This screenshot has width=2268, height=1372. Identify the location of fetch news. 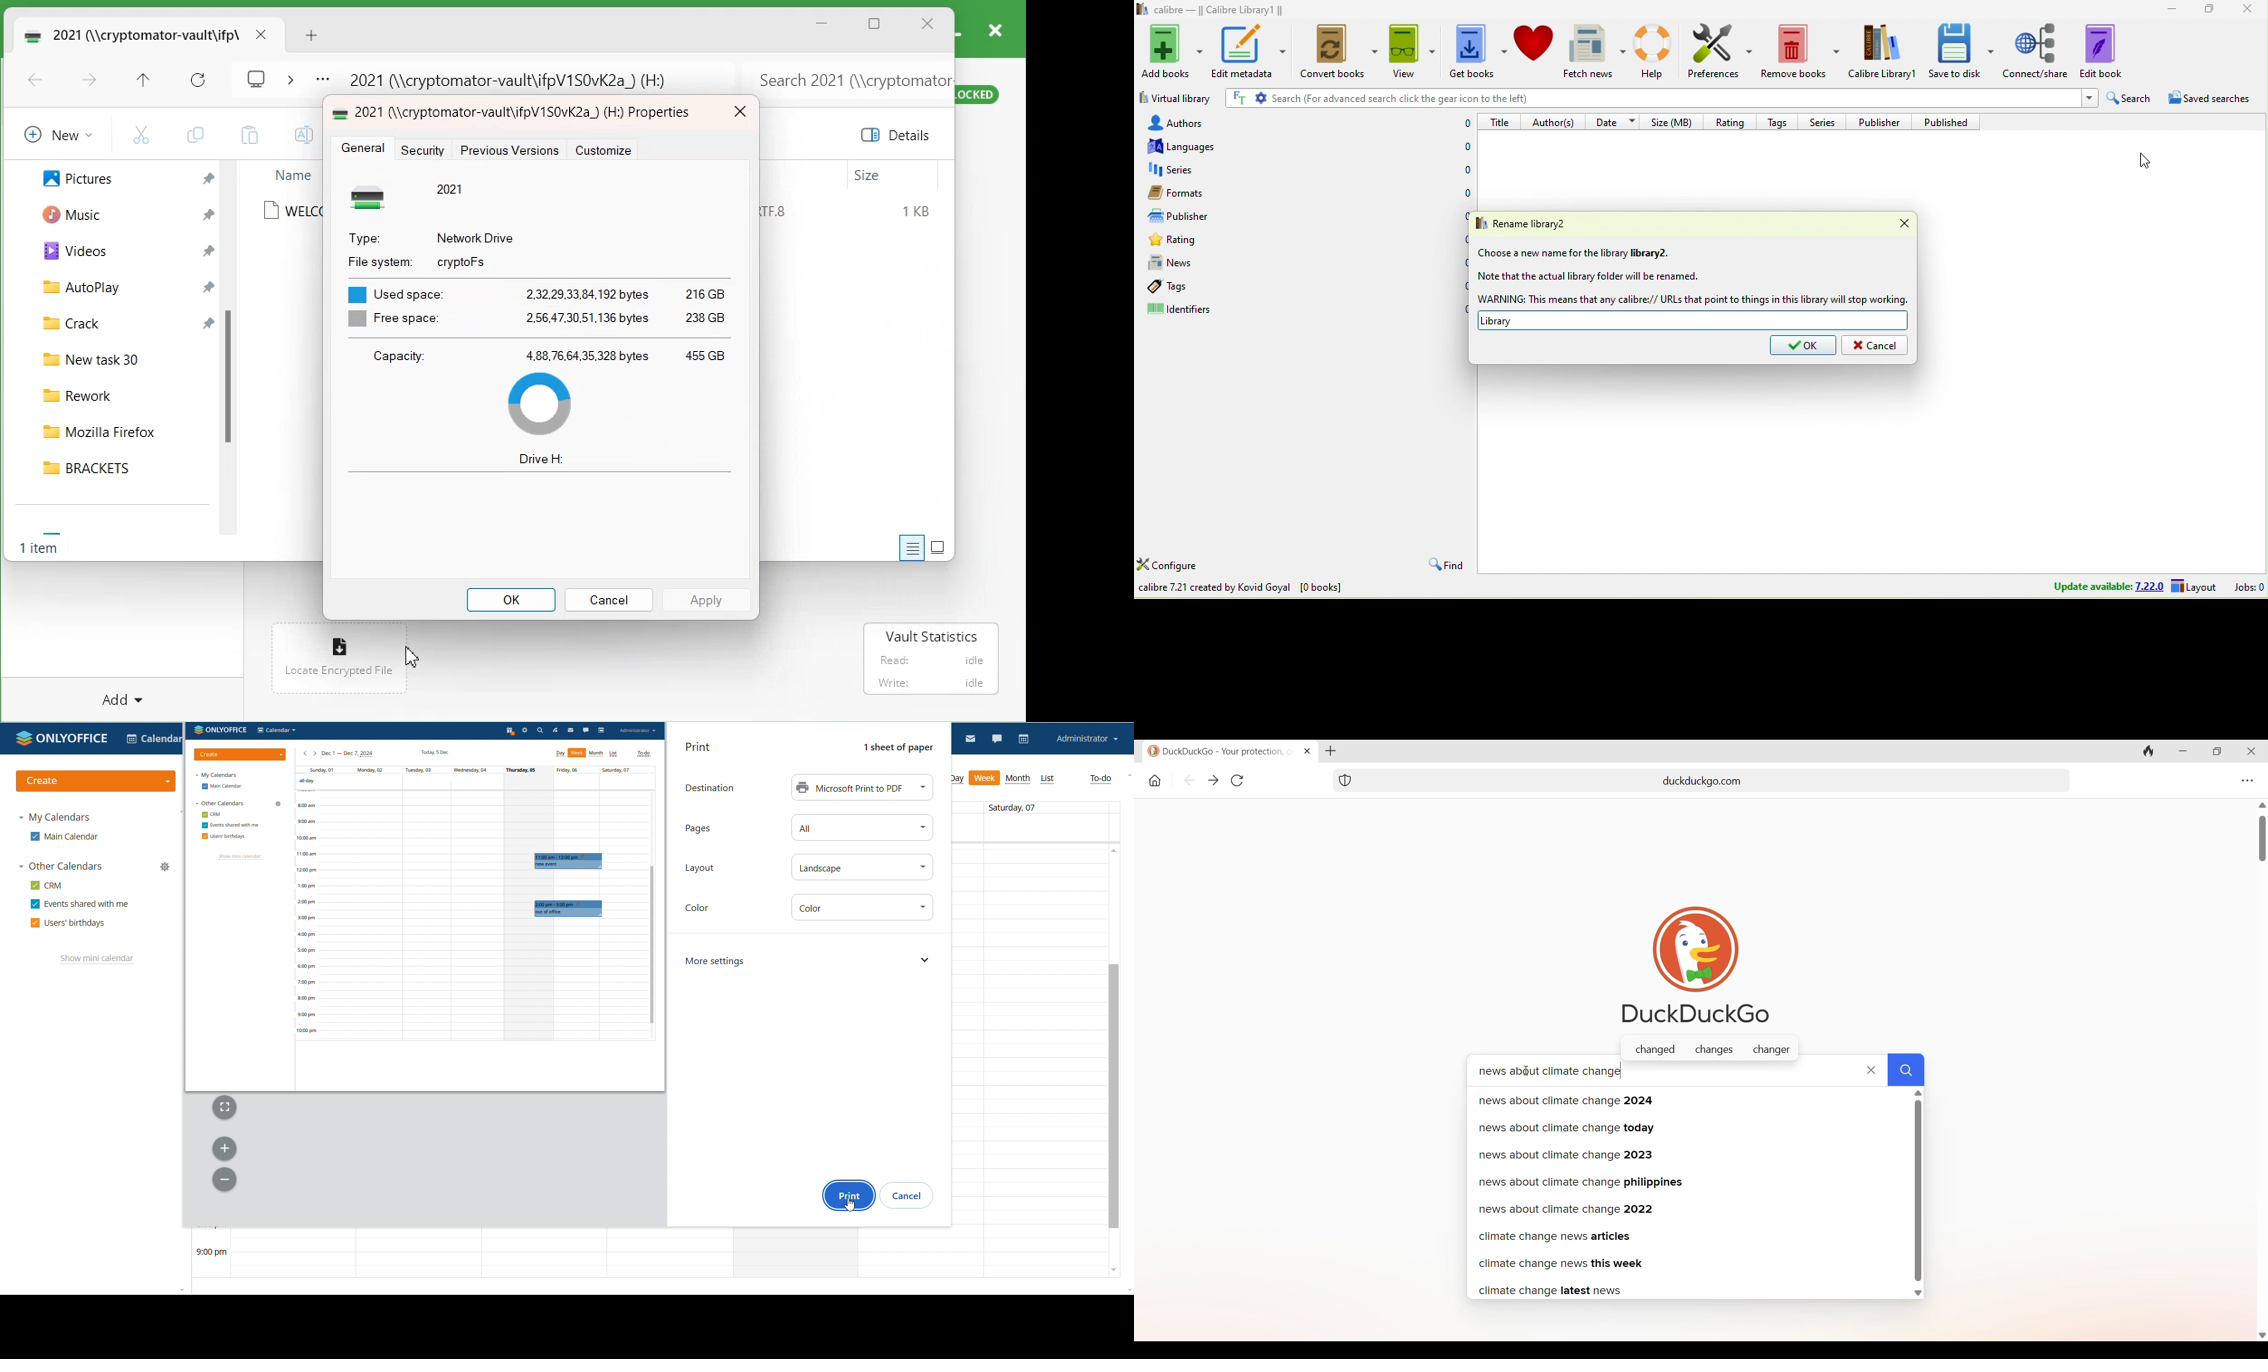
(1596, 51).